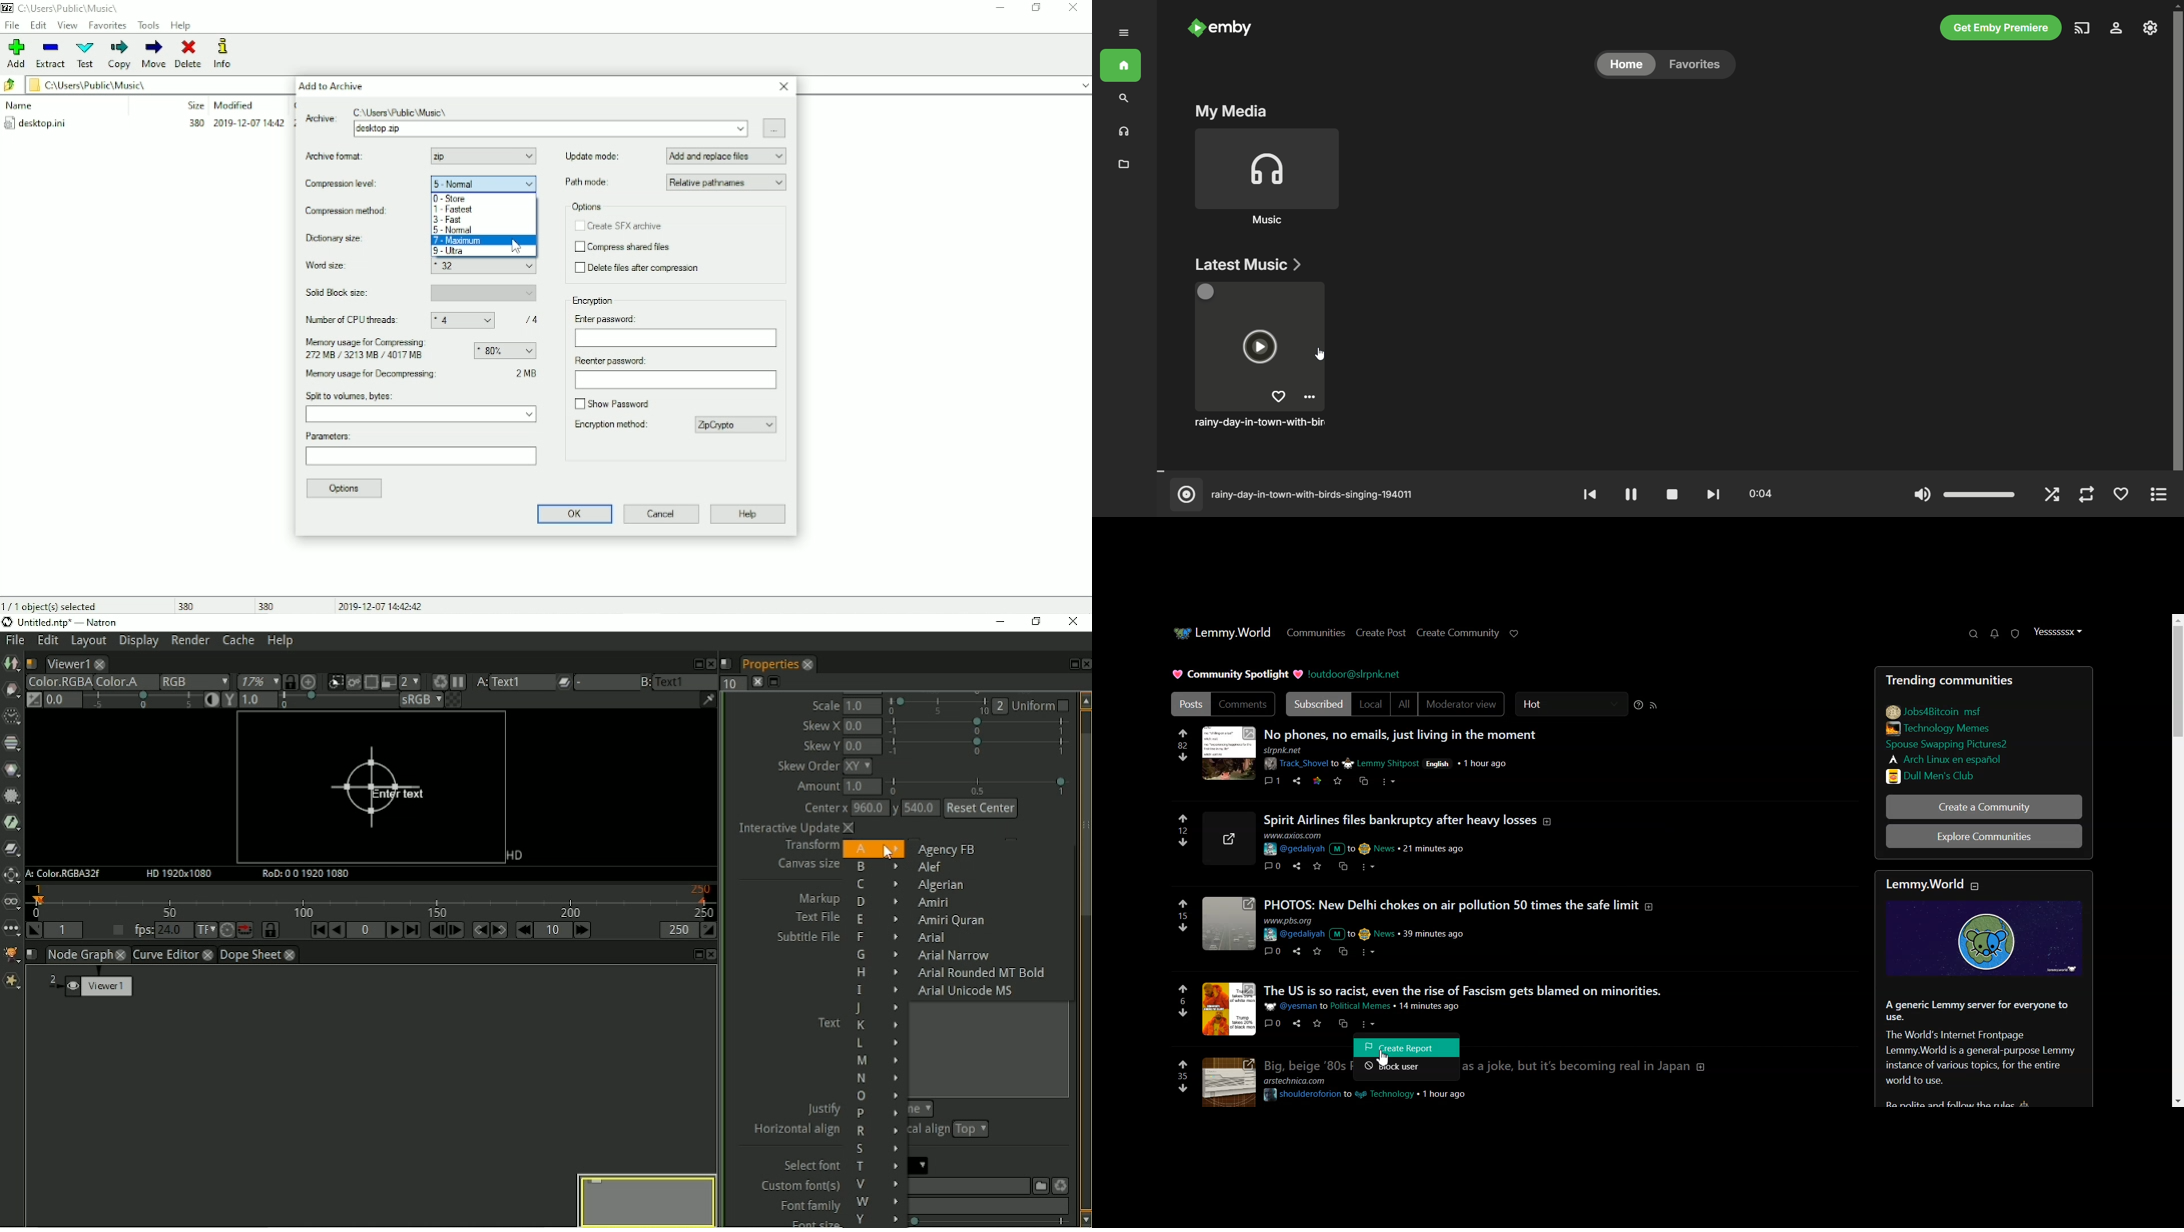  I want to click on post details, so click(1369, 1006).